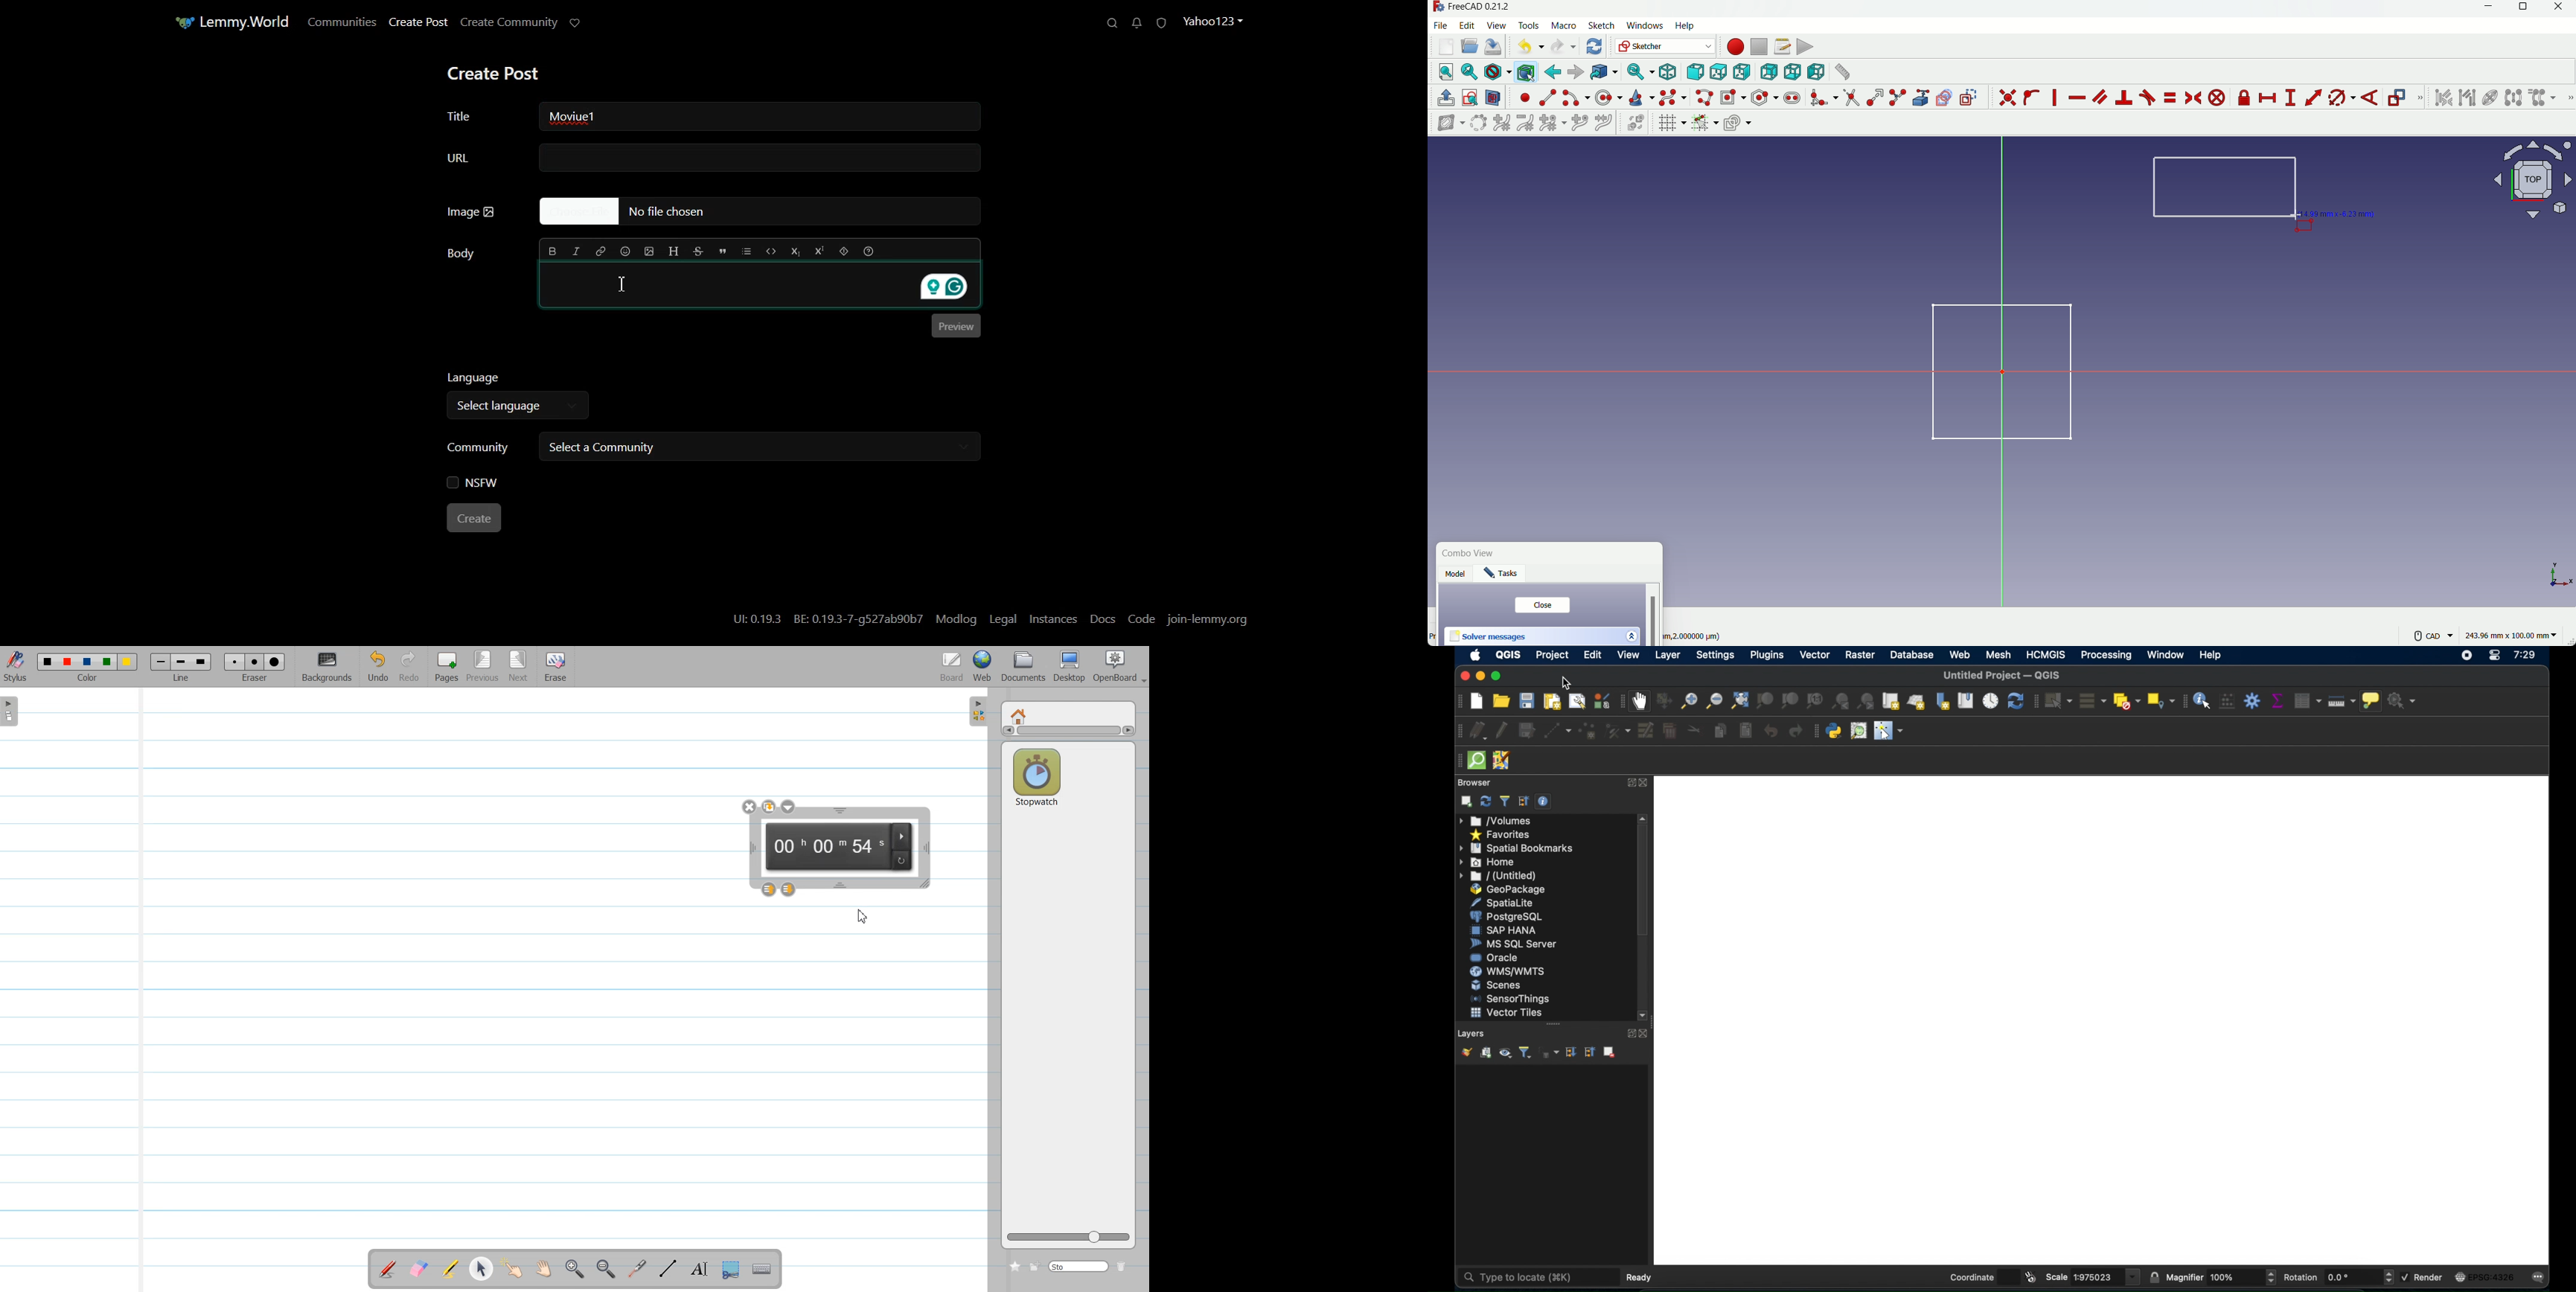  I want to click on view menu, so click(1498, 26).